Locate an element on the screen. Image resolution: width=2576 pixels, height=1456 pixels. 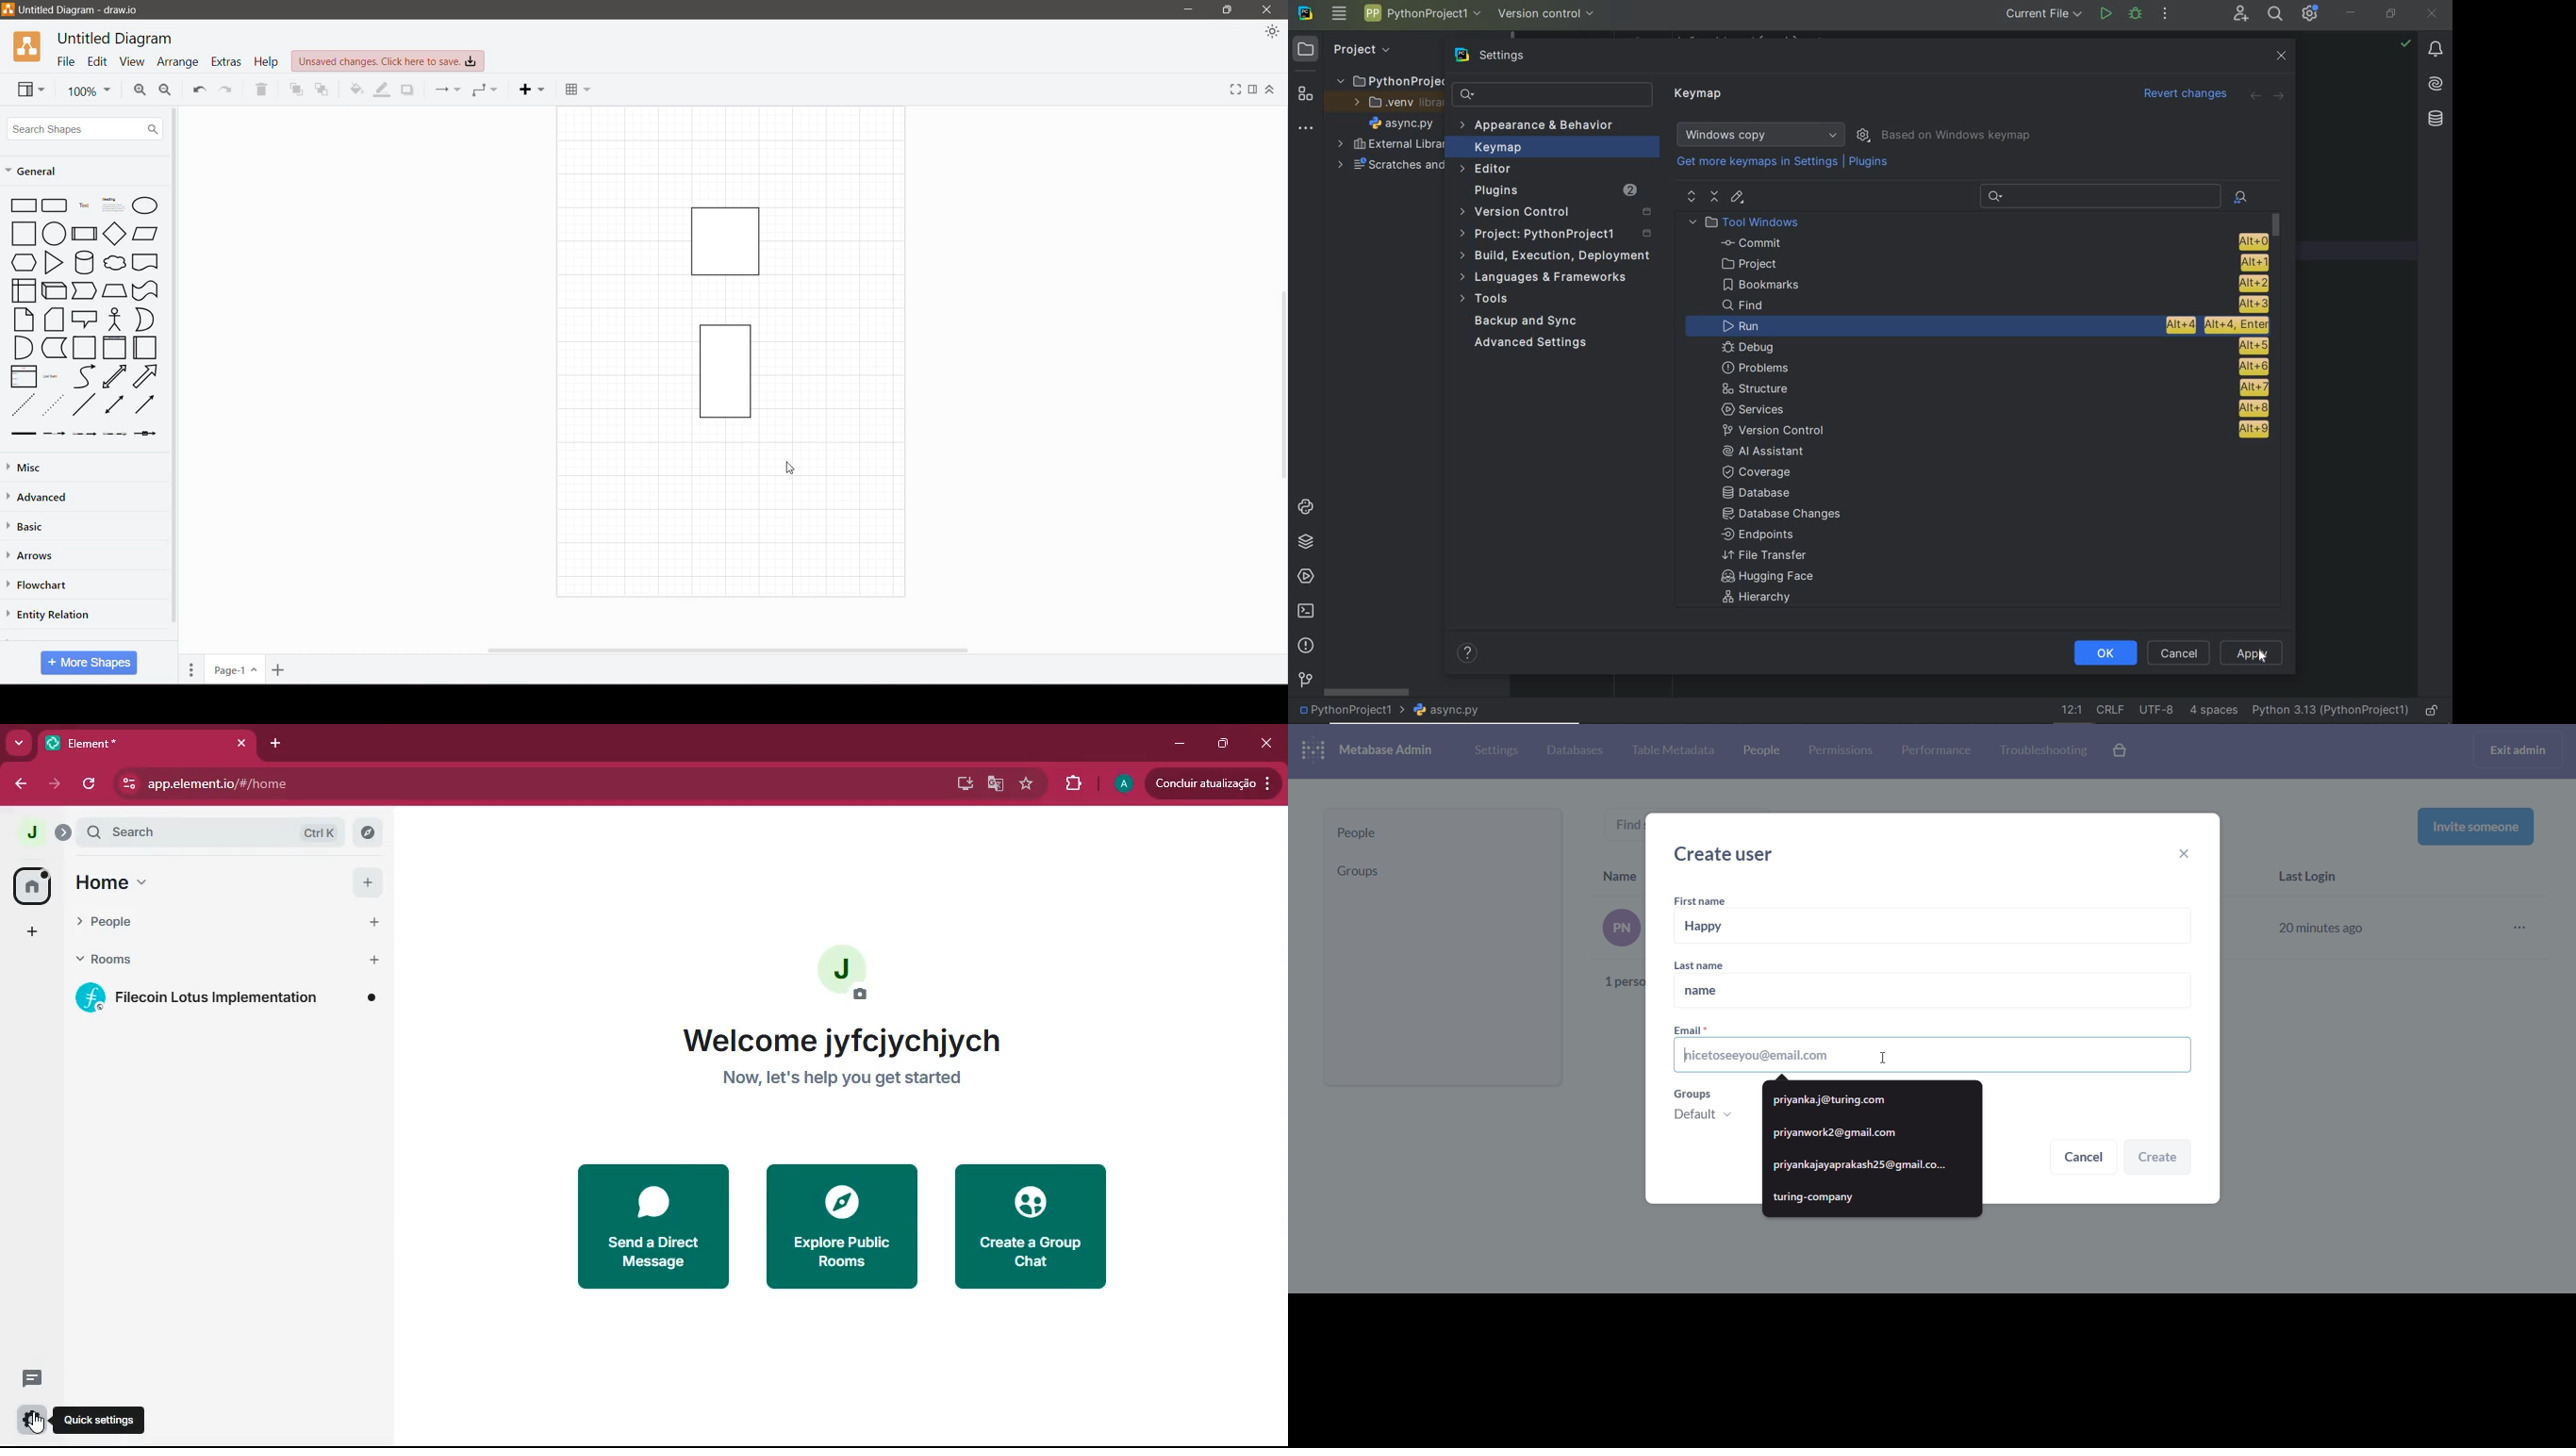
Hugging face is located at coordinates (1763, 578).